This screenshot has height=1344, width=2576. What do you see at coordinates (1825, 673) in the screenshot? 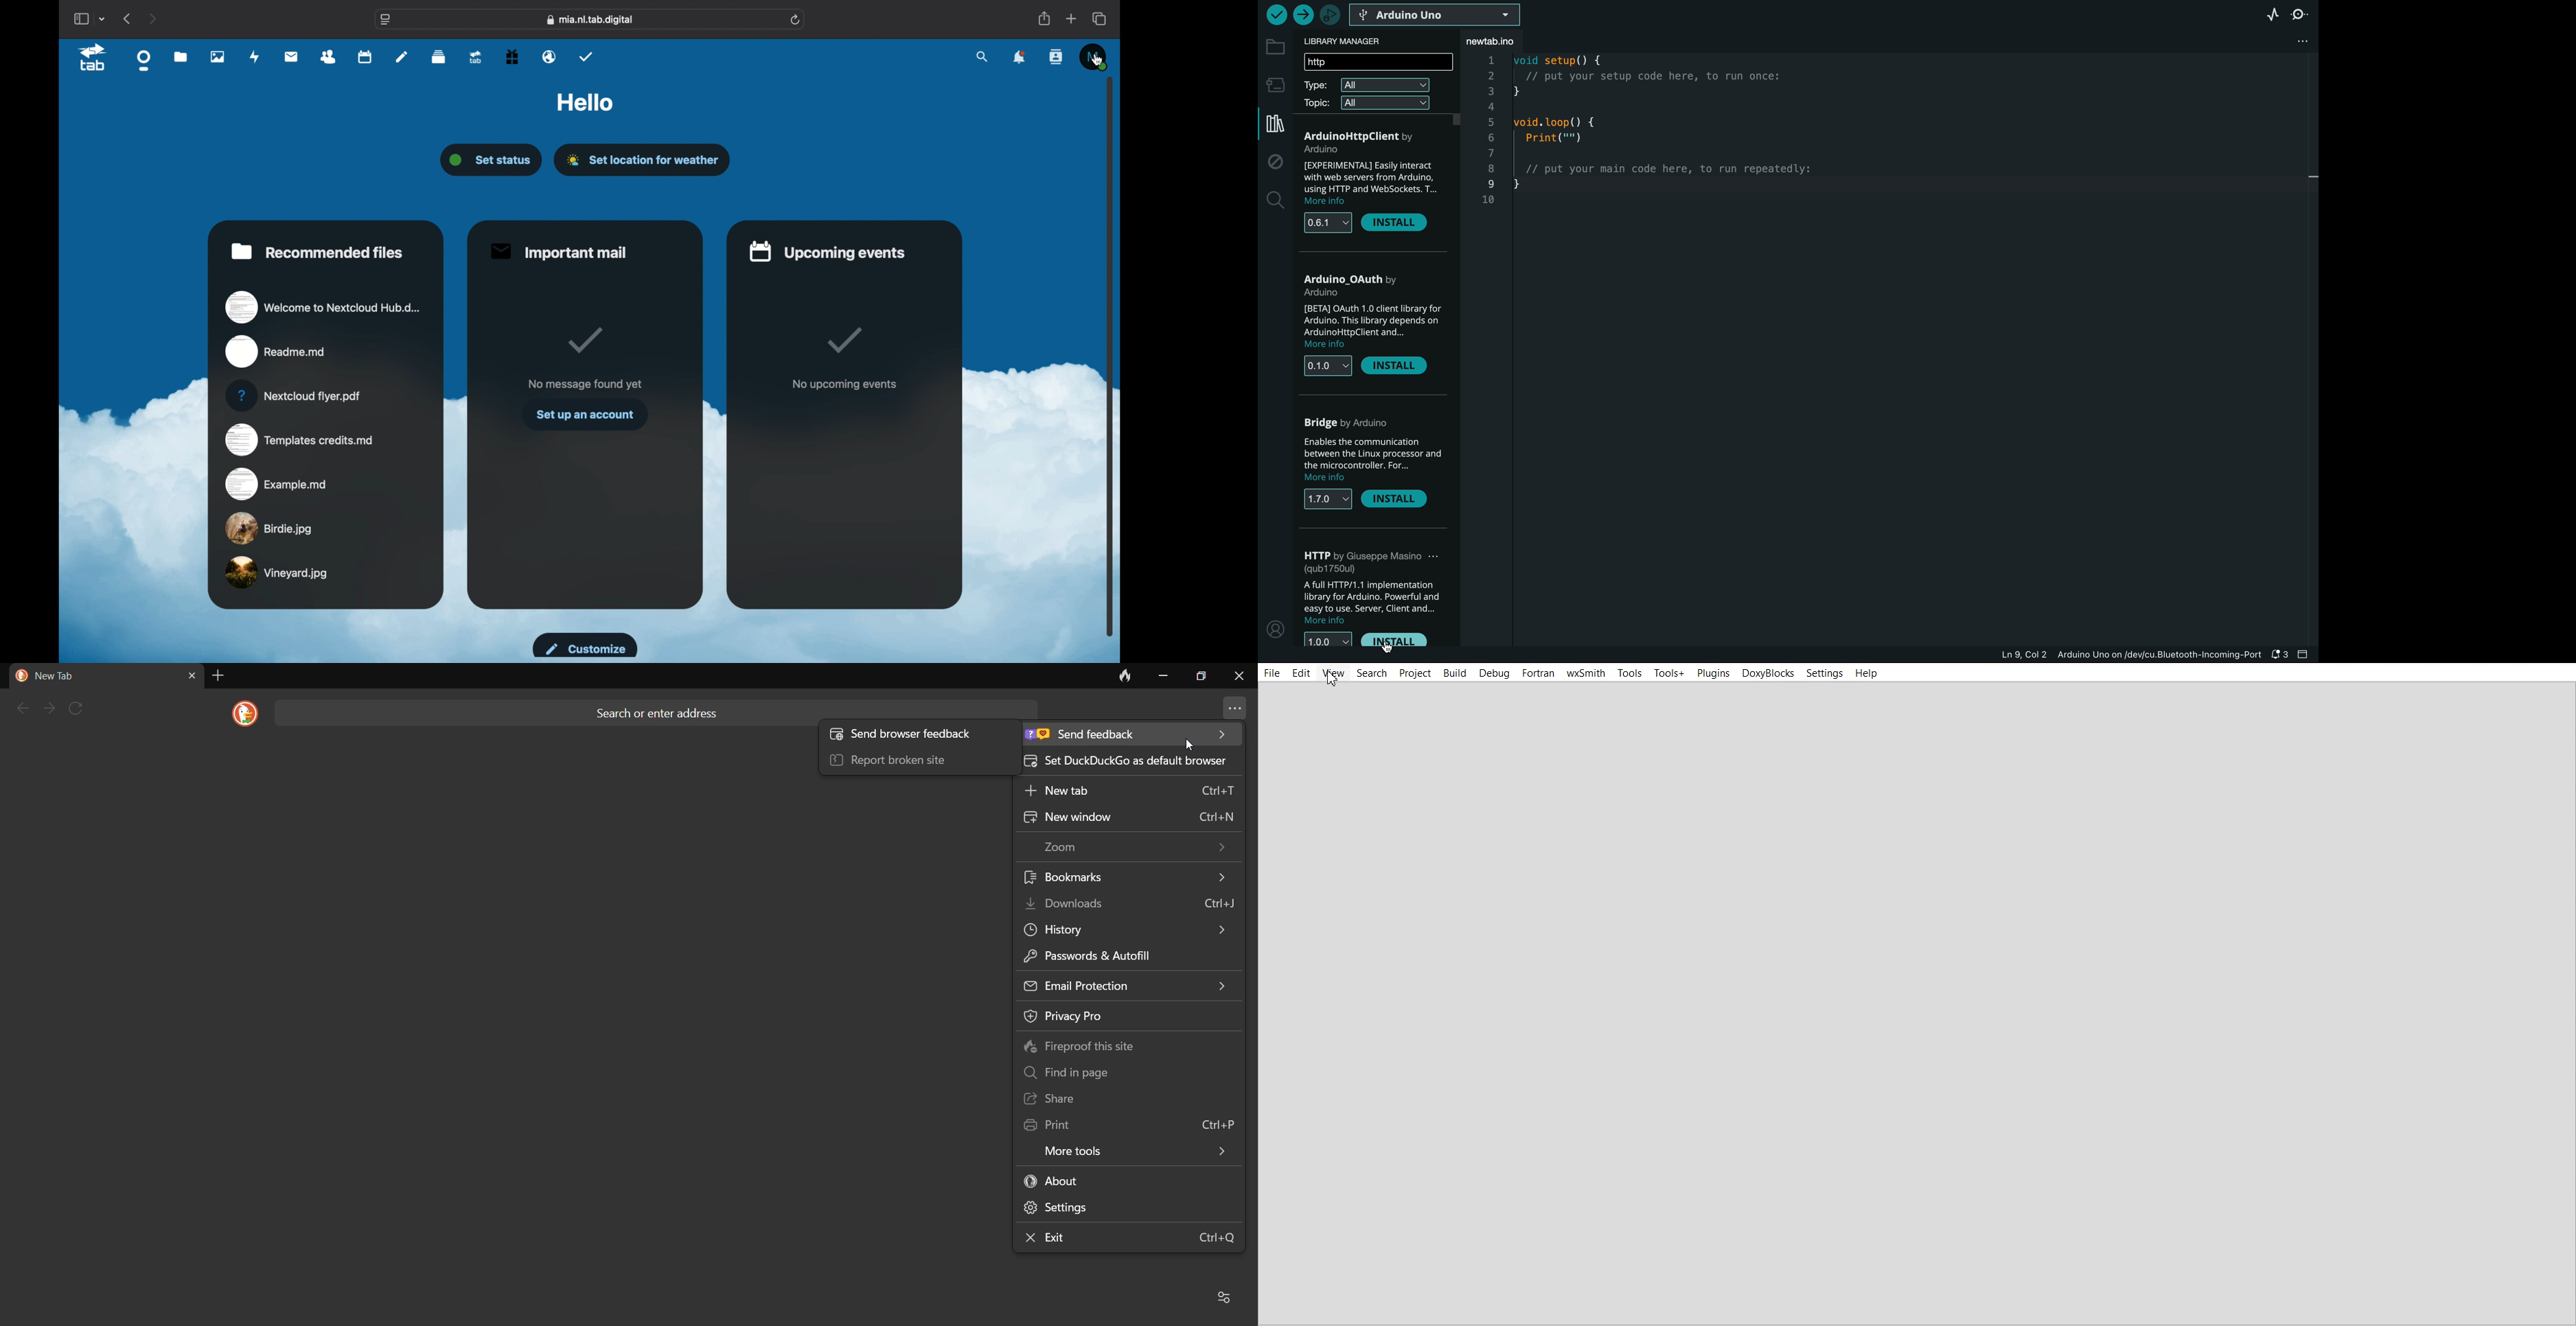
I see `Settings` at bounding box center [1825, 673].